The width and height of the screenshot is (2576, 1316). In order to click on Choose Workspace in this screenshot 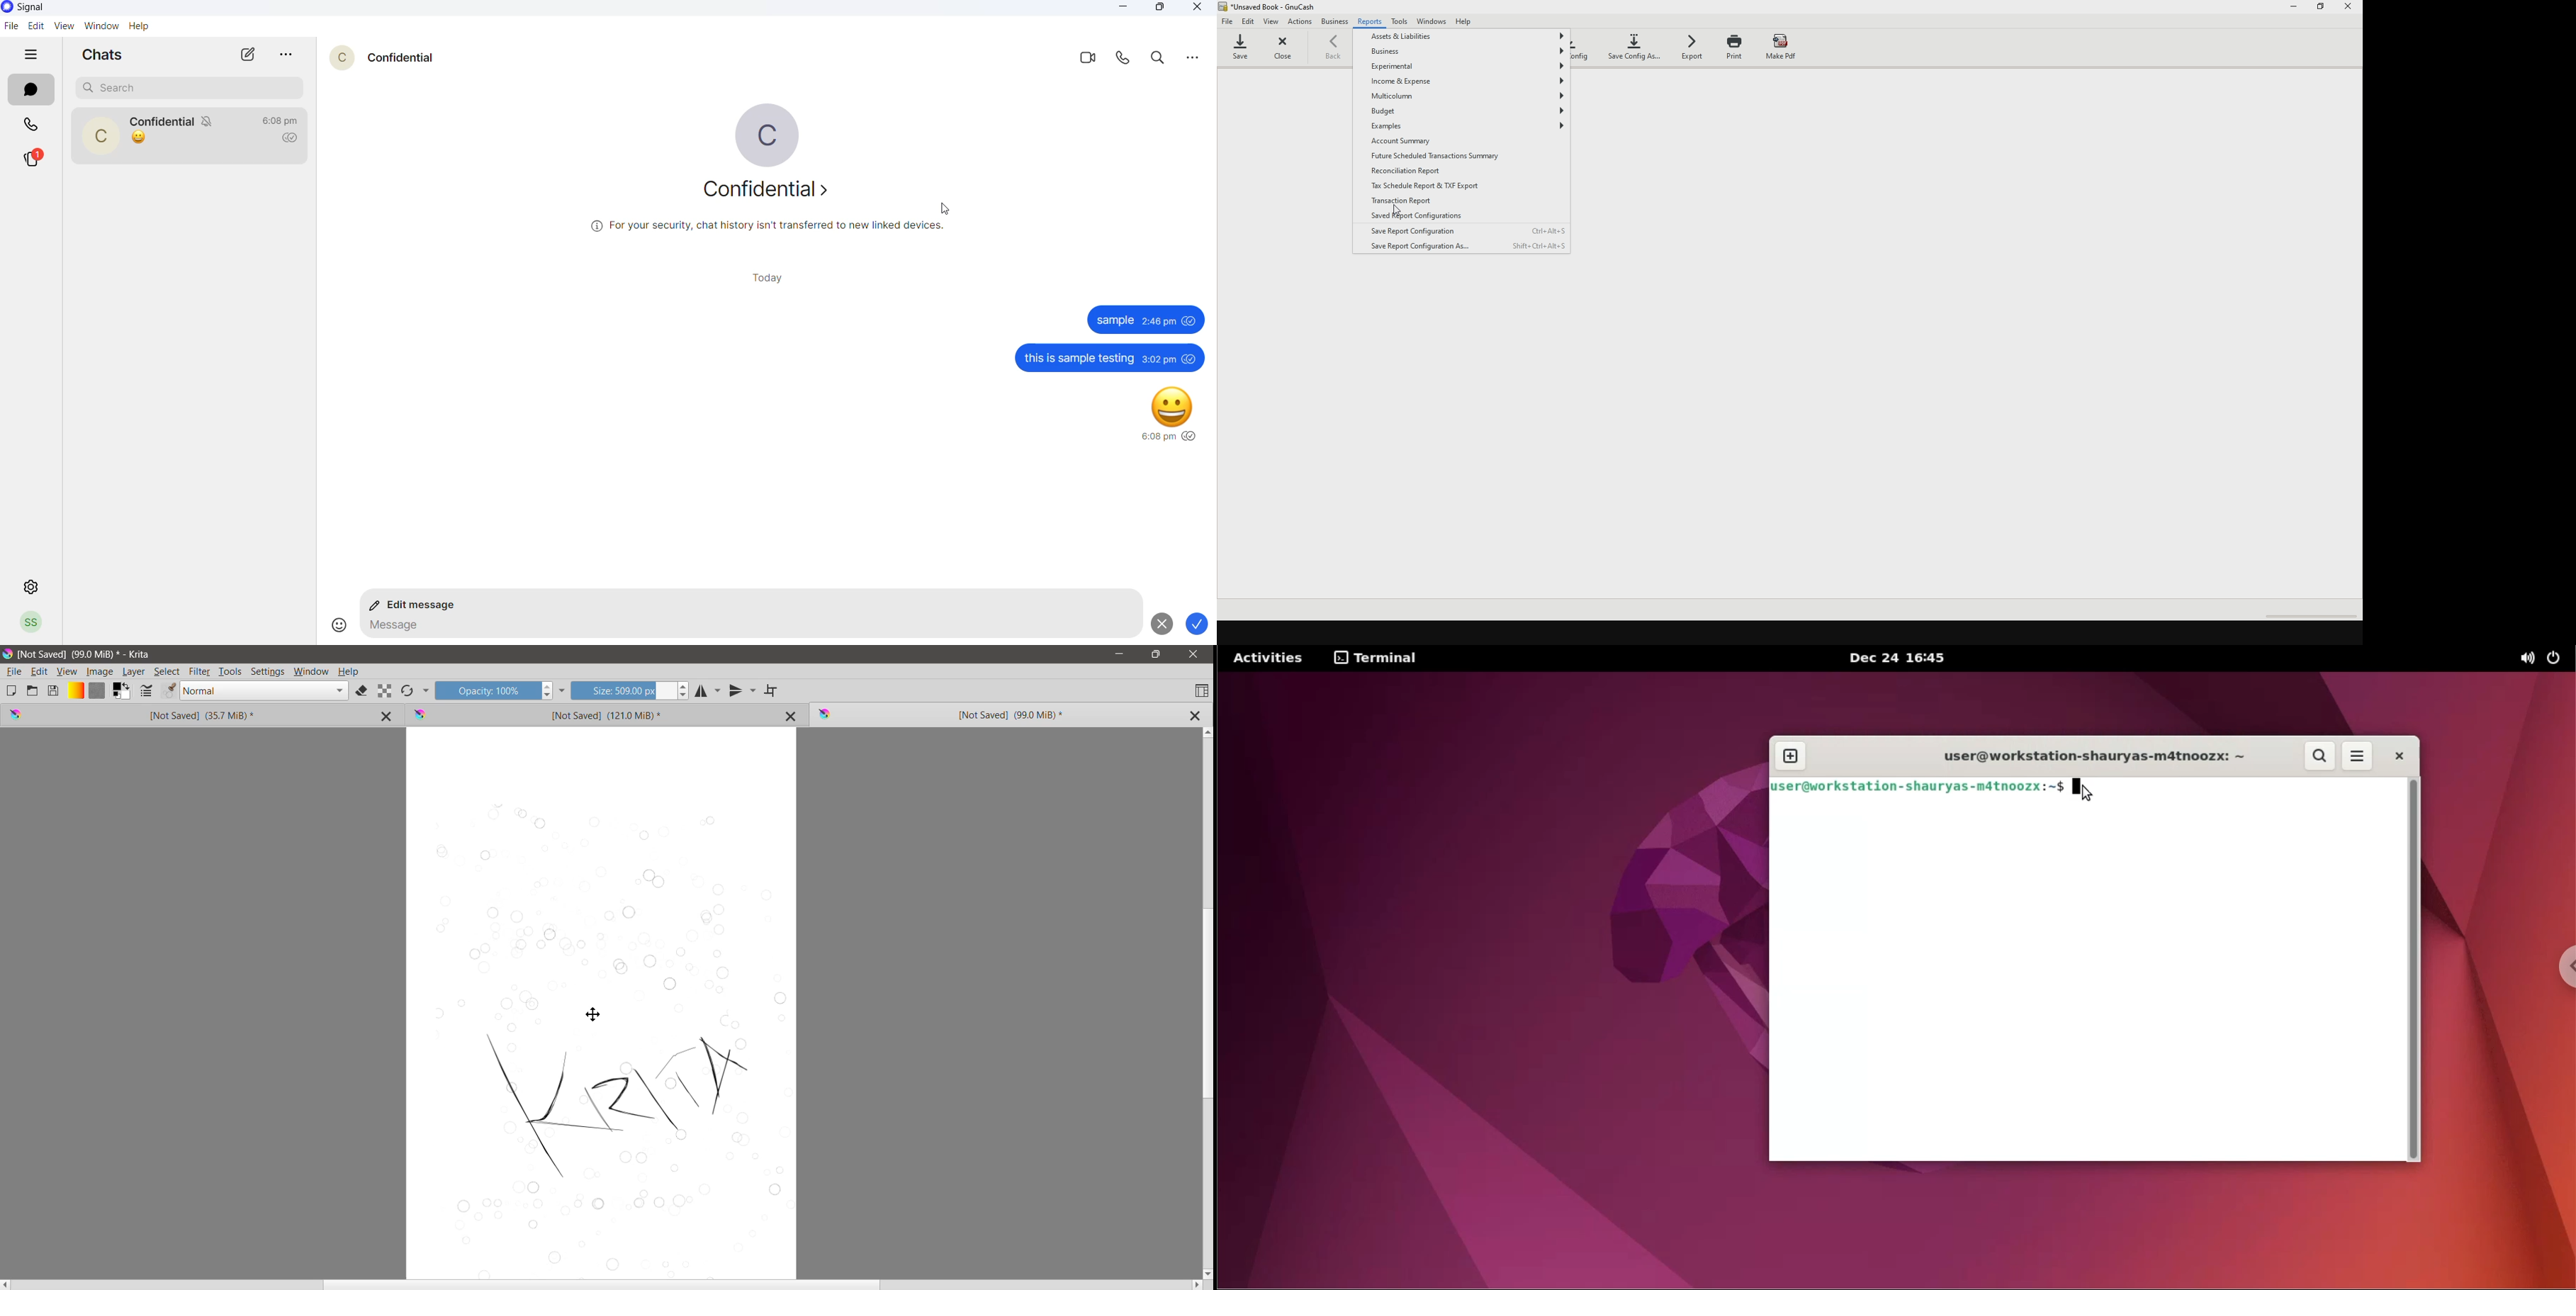, I will do `click(1202, 690)`.